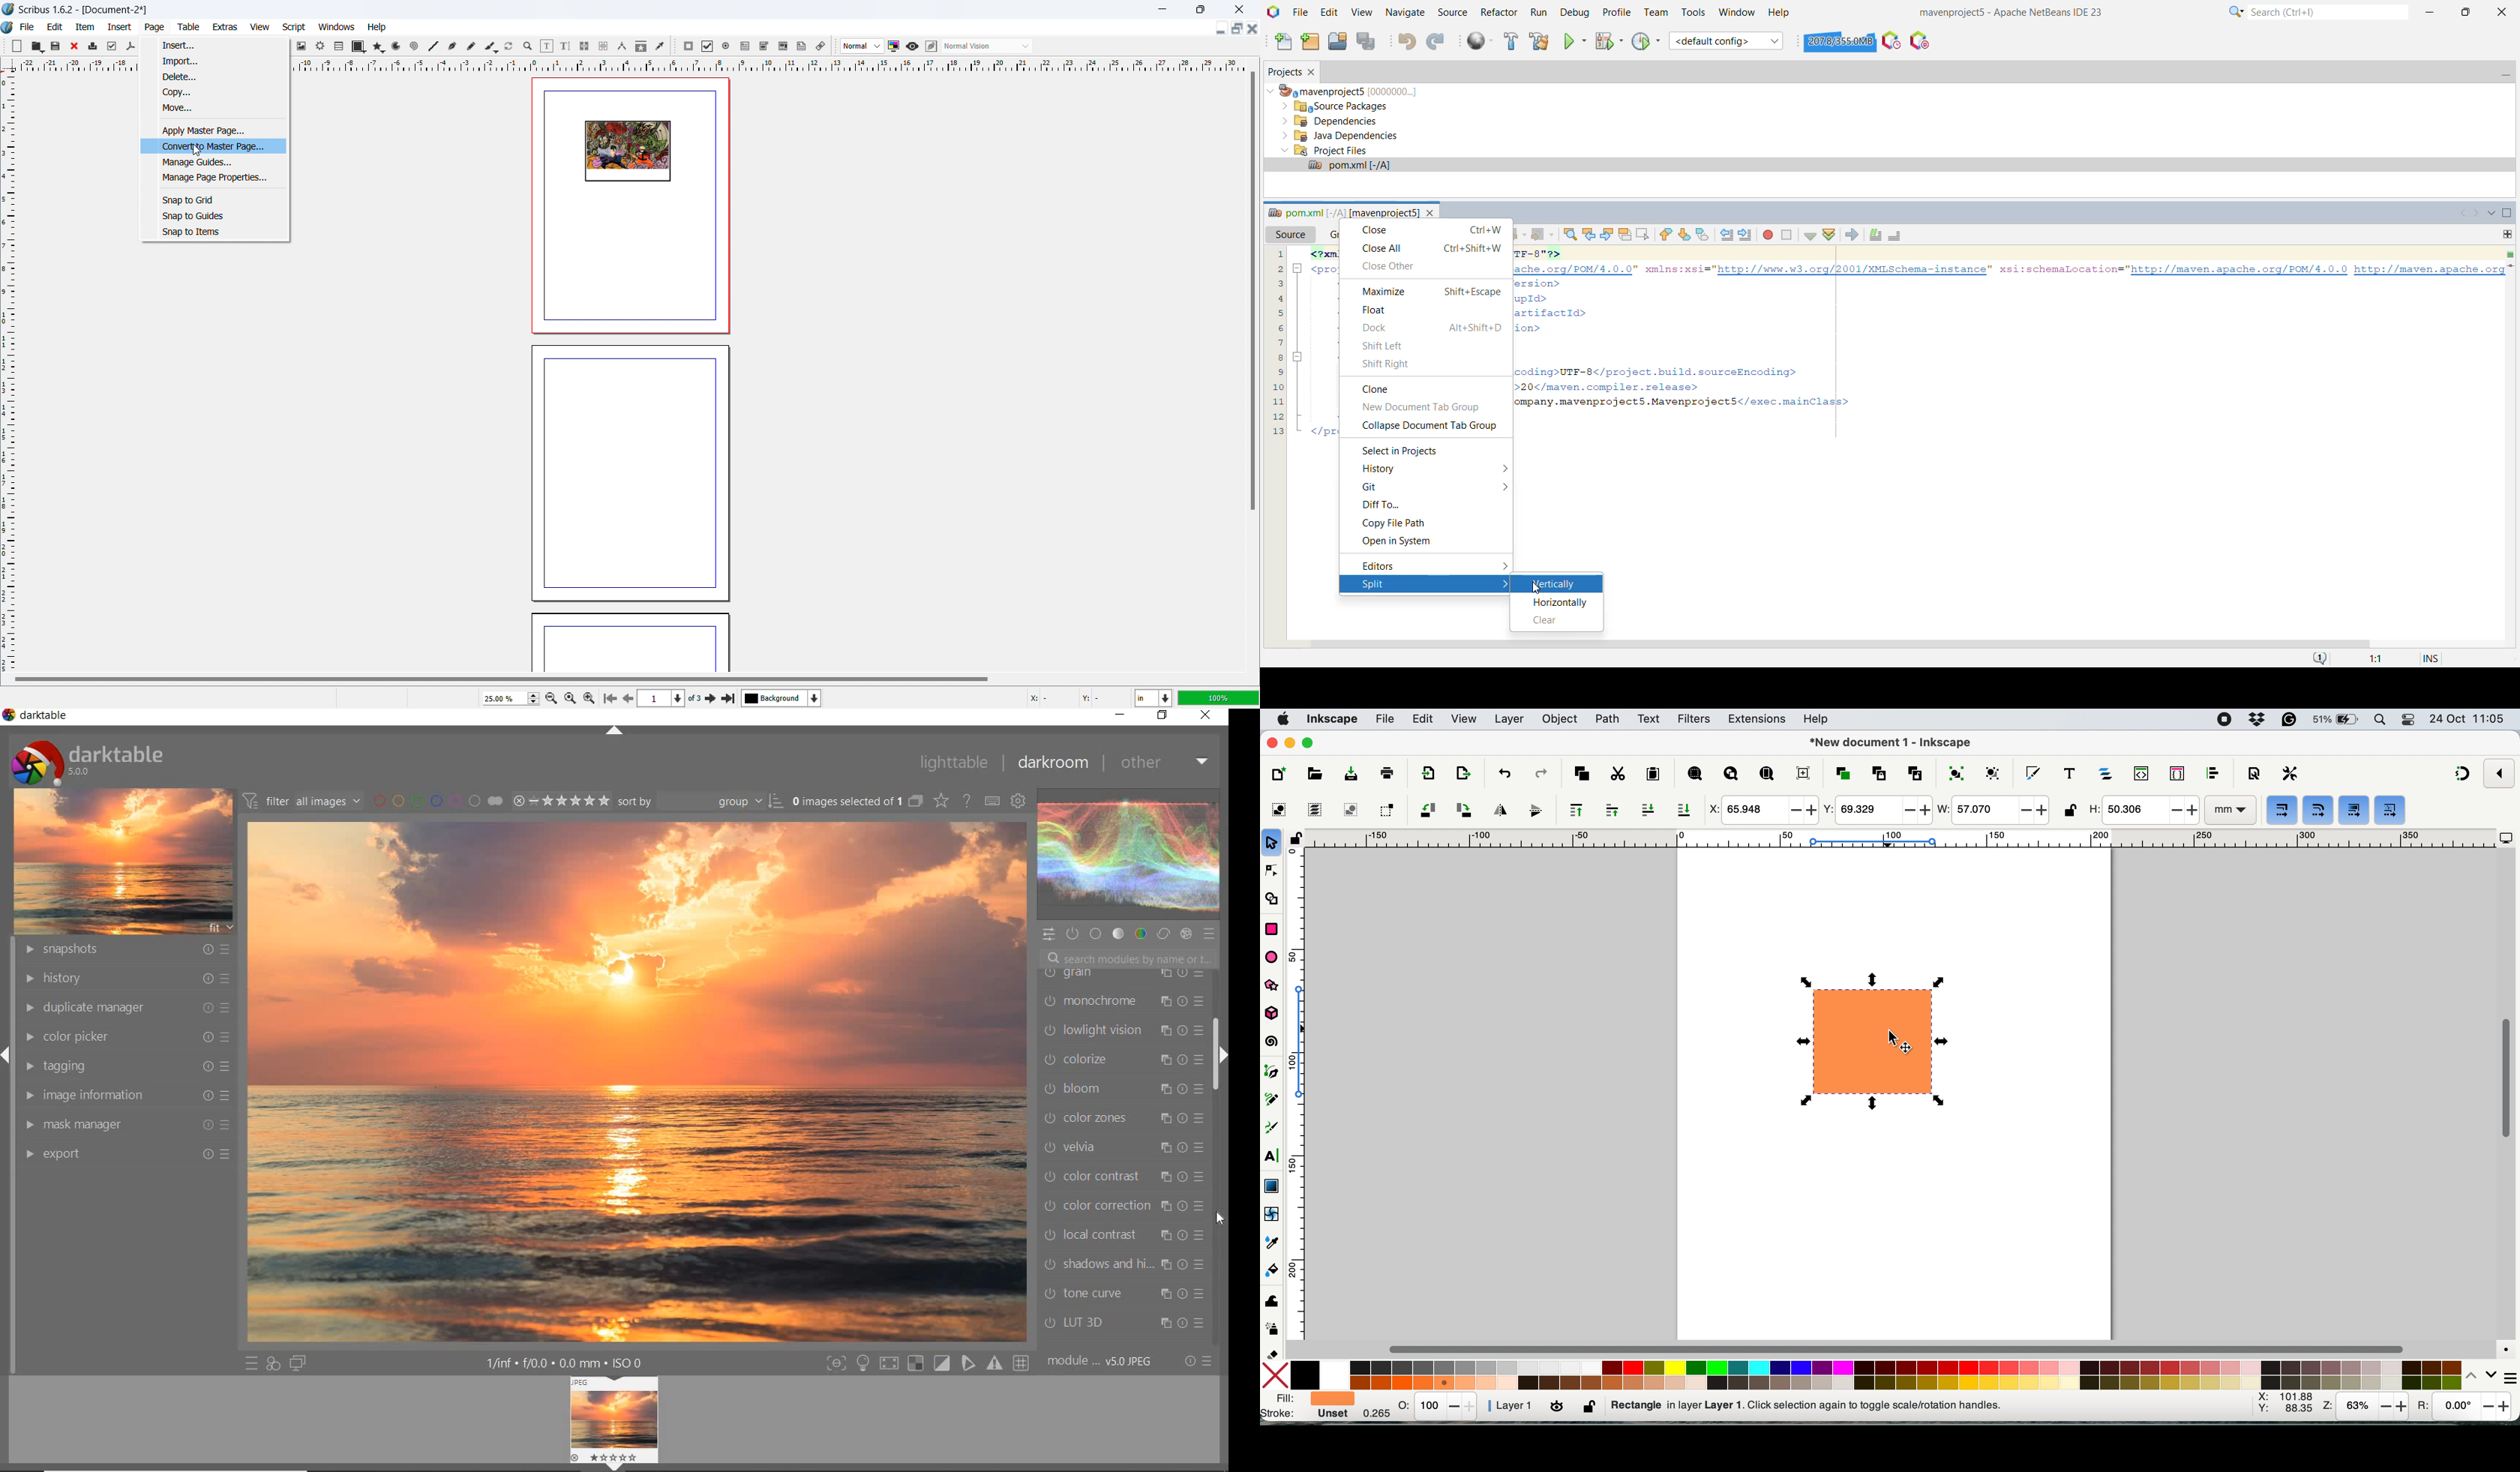 Image resolution: width=2520 pixels, height=1484 pixels. I want to click on vertical scroll bar, so click(2505, 1079).